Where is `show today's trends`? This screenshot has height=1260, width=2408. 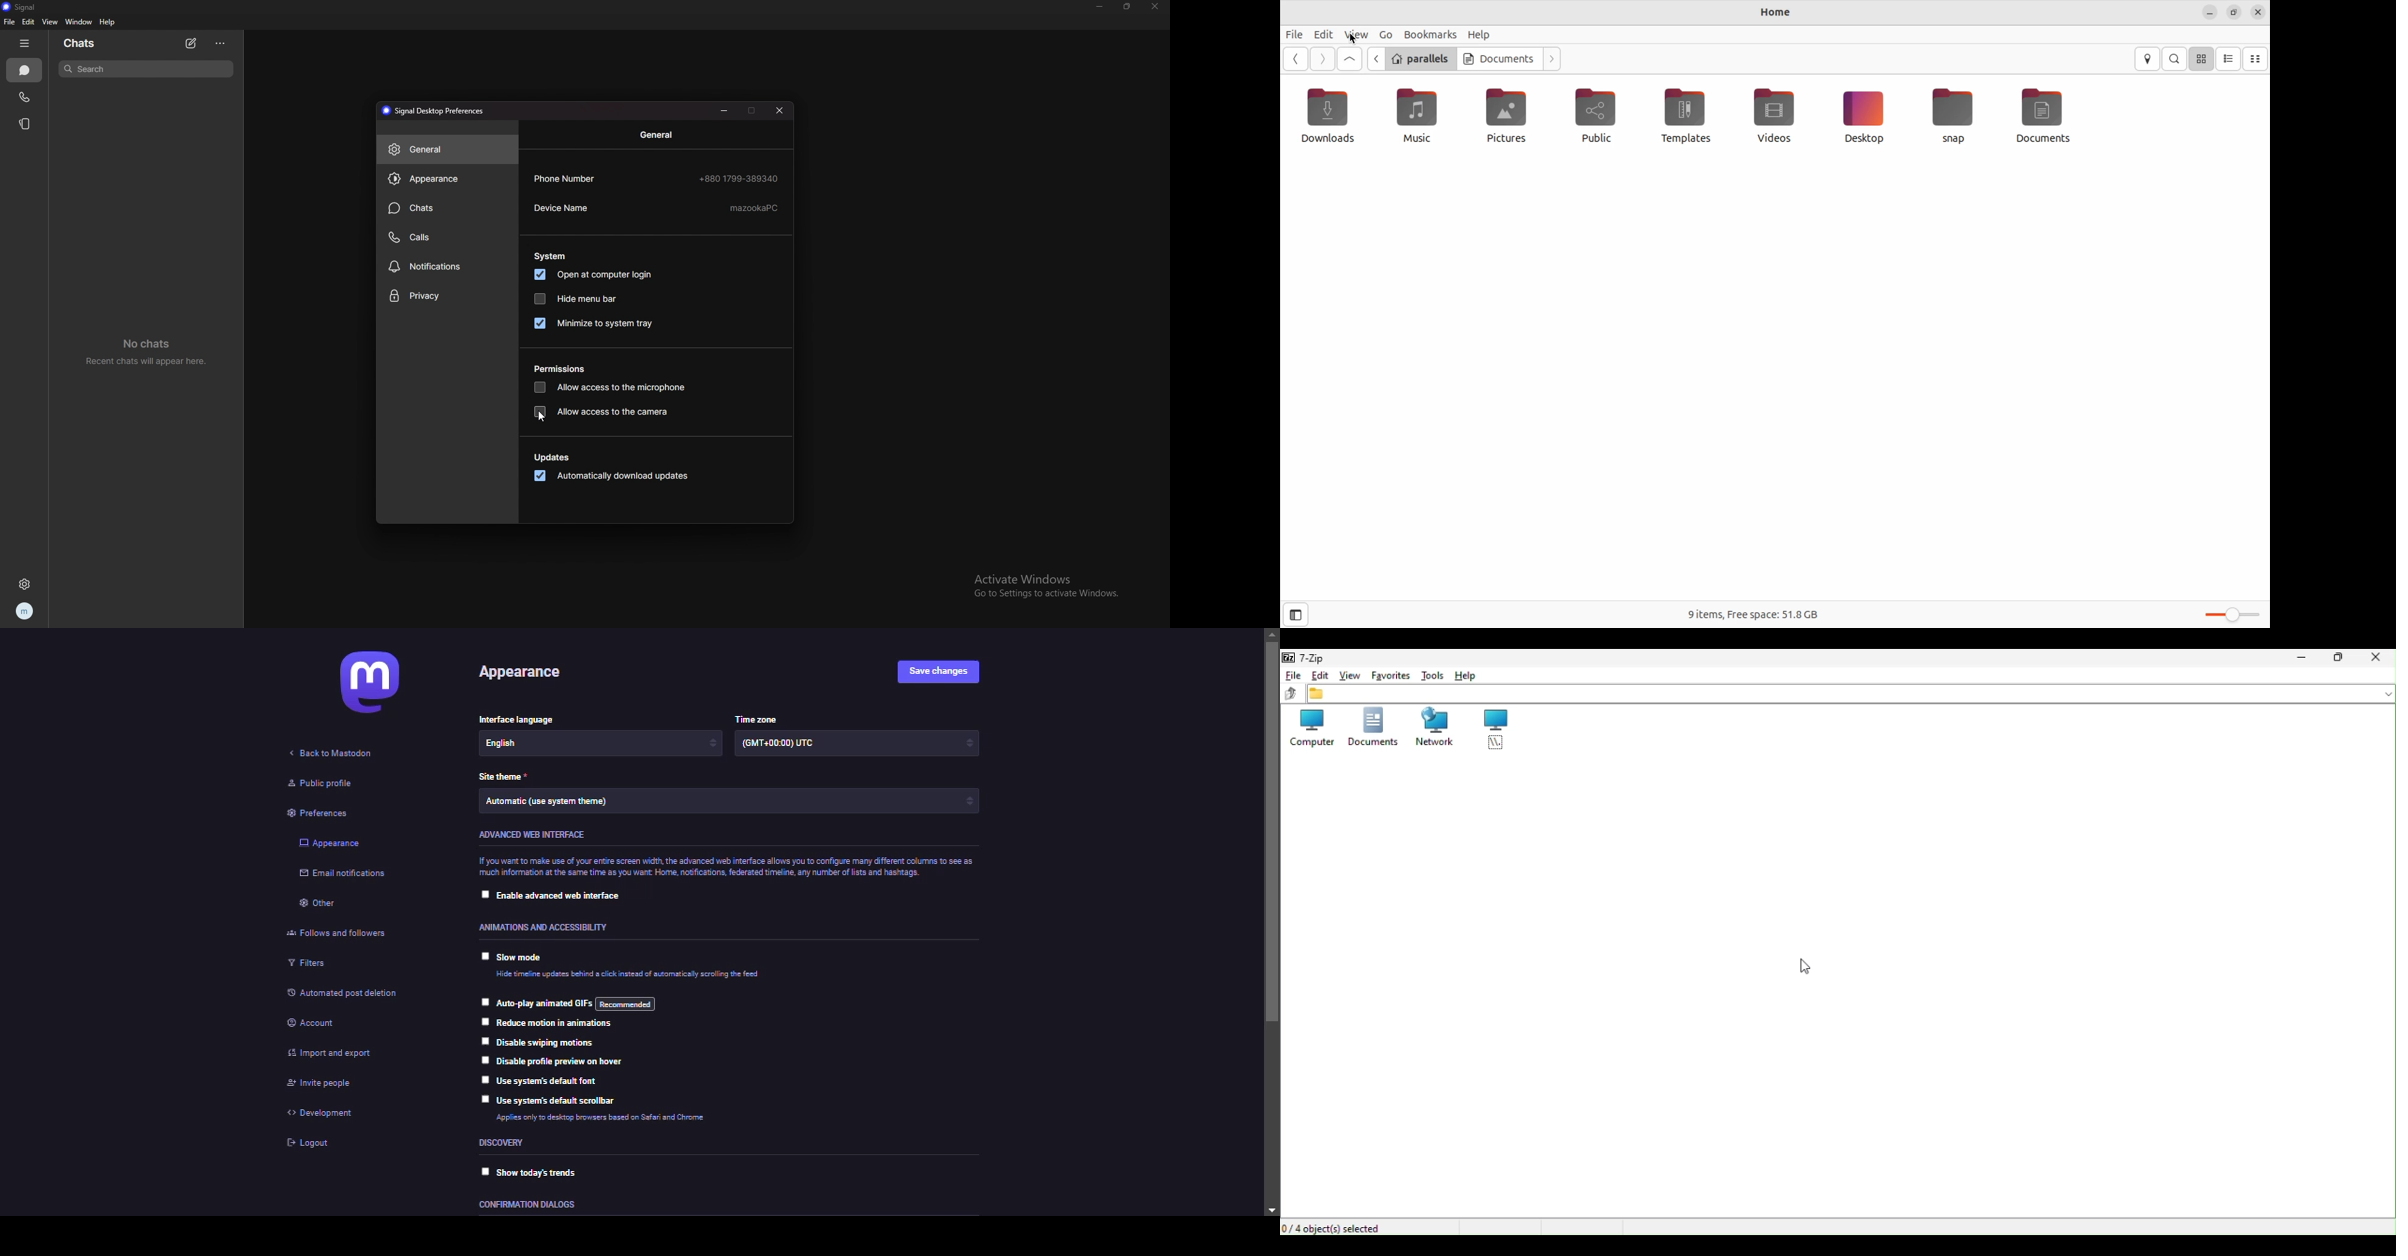
show today's trends is located at coordinates (551, 1171).